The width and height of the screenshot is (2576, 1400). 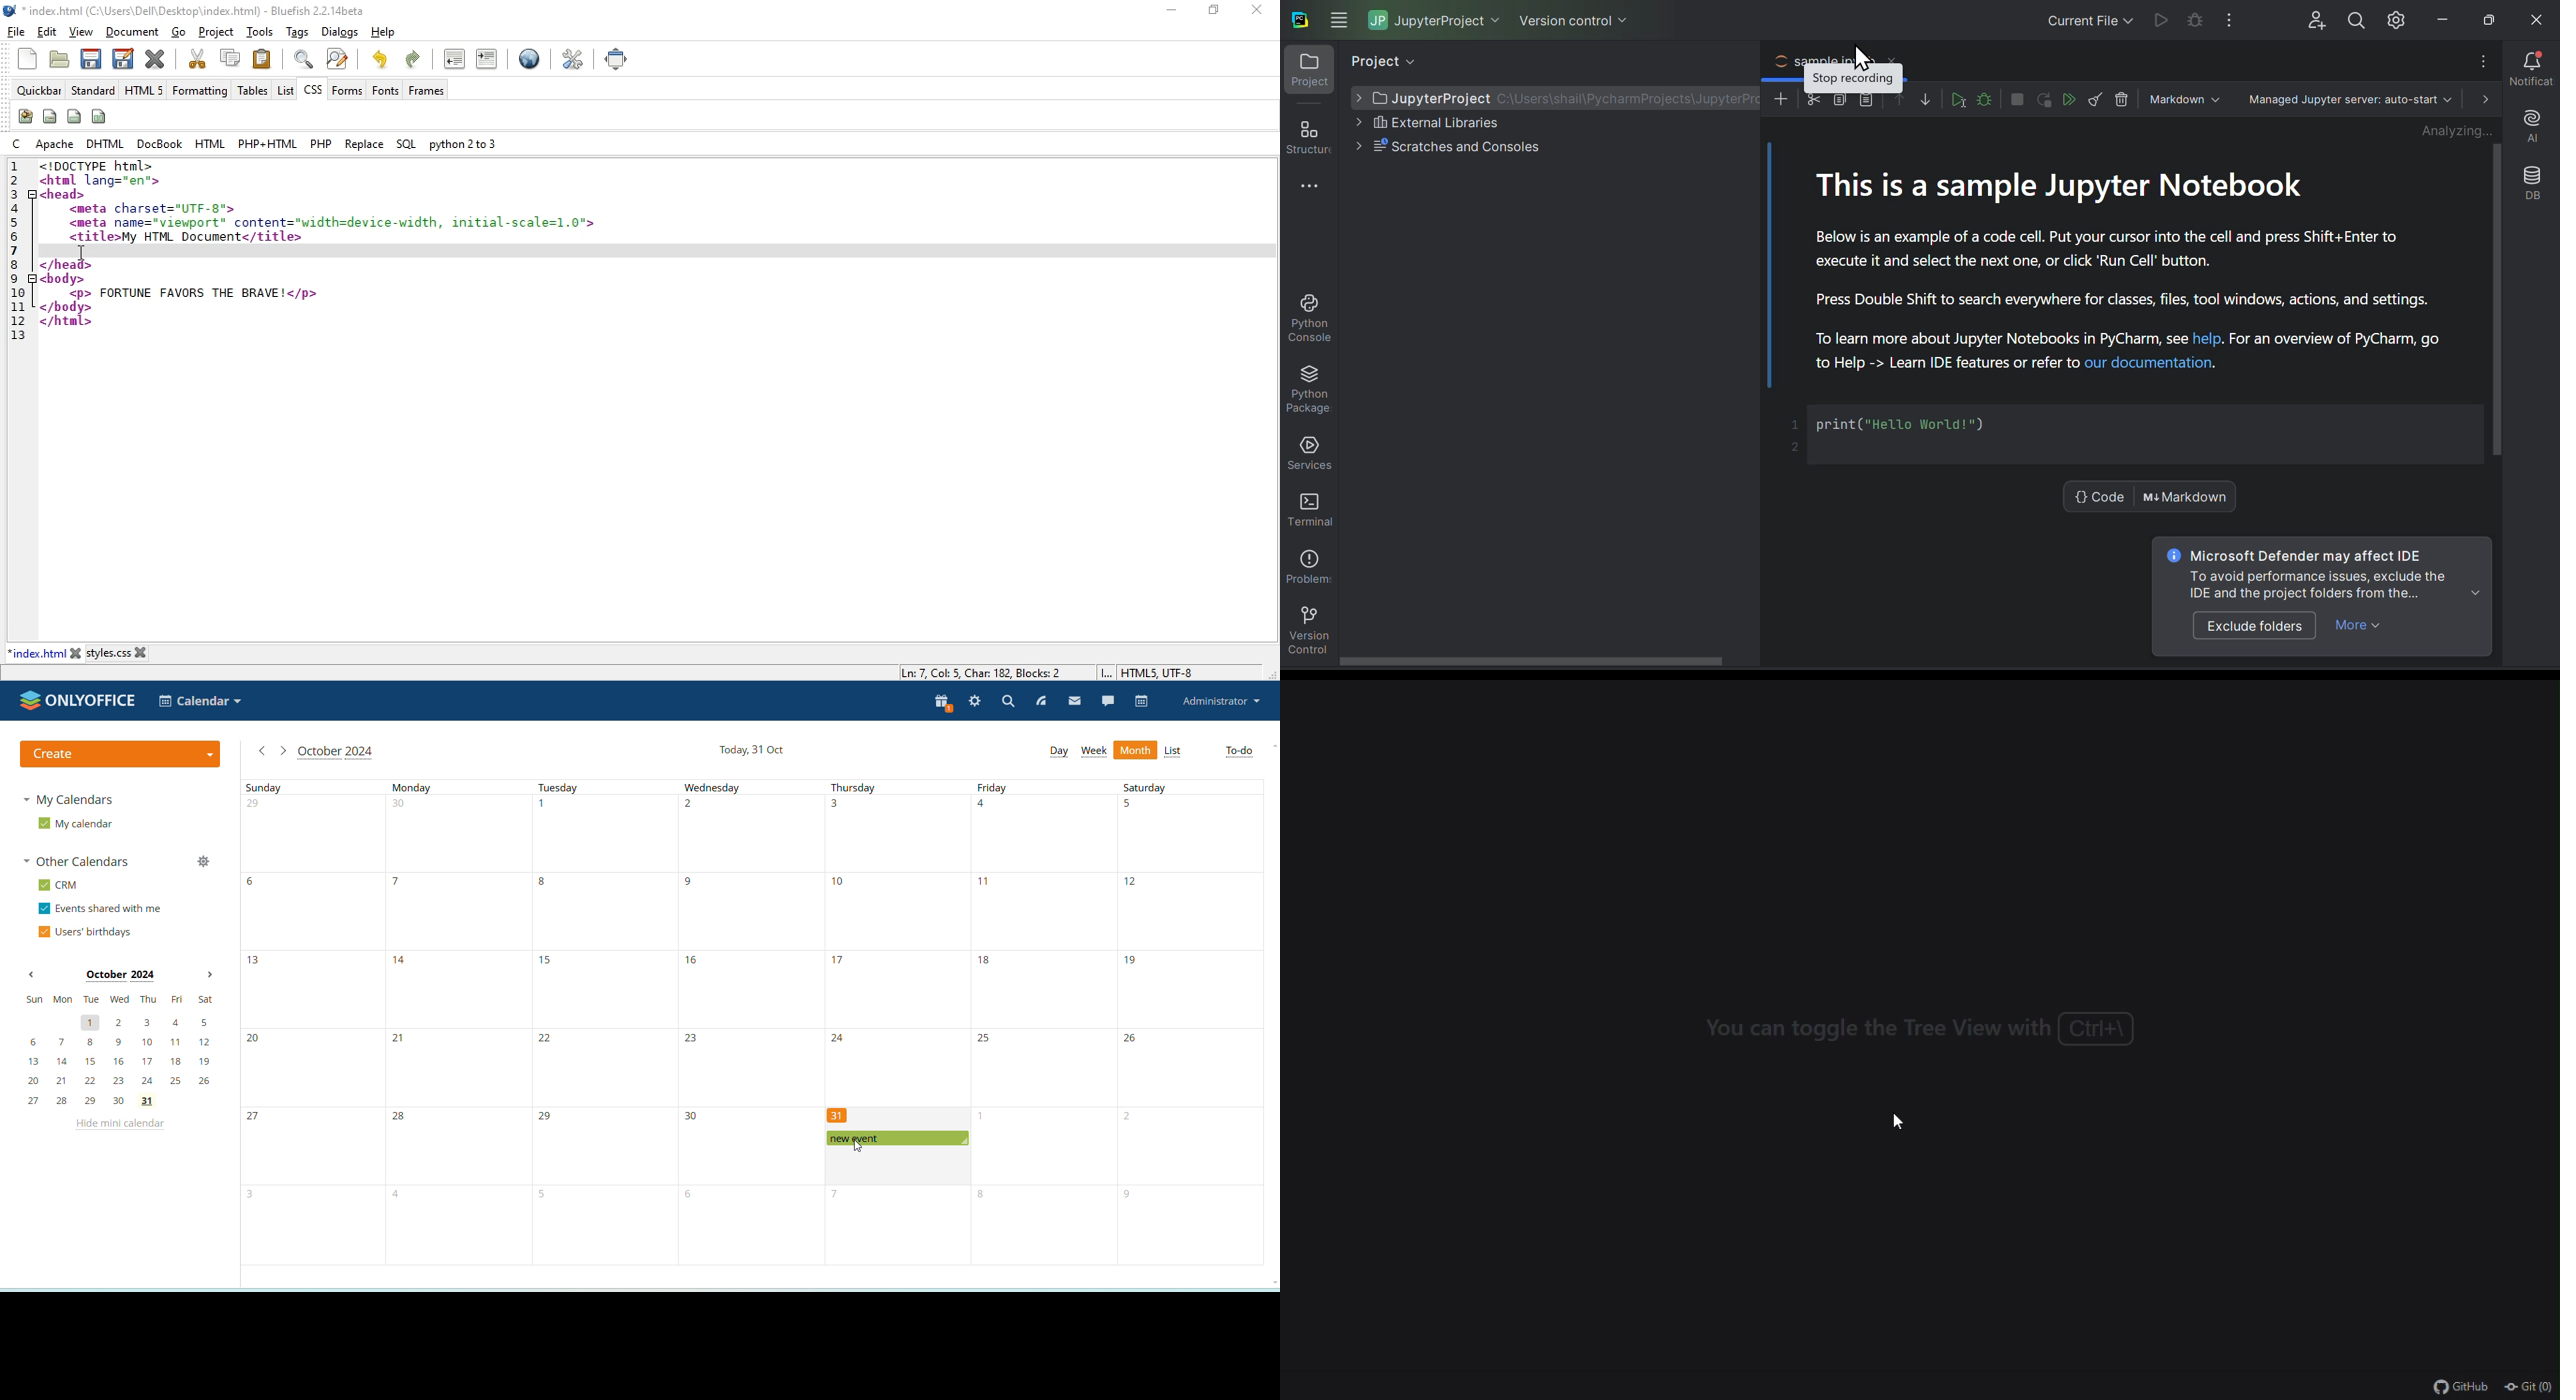 What do you see at coordinates (385, 90) in the screenshot?
I see `fonts` at bounding box center [385, 90].